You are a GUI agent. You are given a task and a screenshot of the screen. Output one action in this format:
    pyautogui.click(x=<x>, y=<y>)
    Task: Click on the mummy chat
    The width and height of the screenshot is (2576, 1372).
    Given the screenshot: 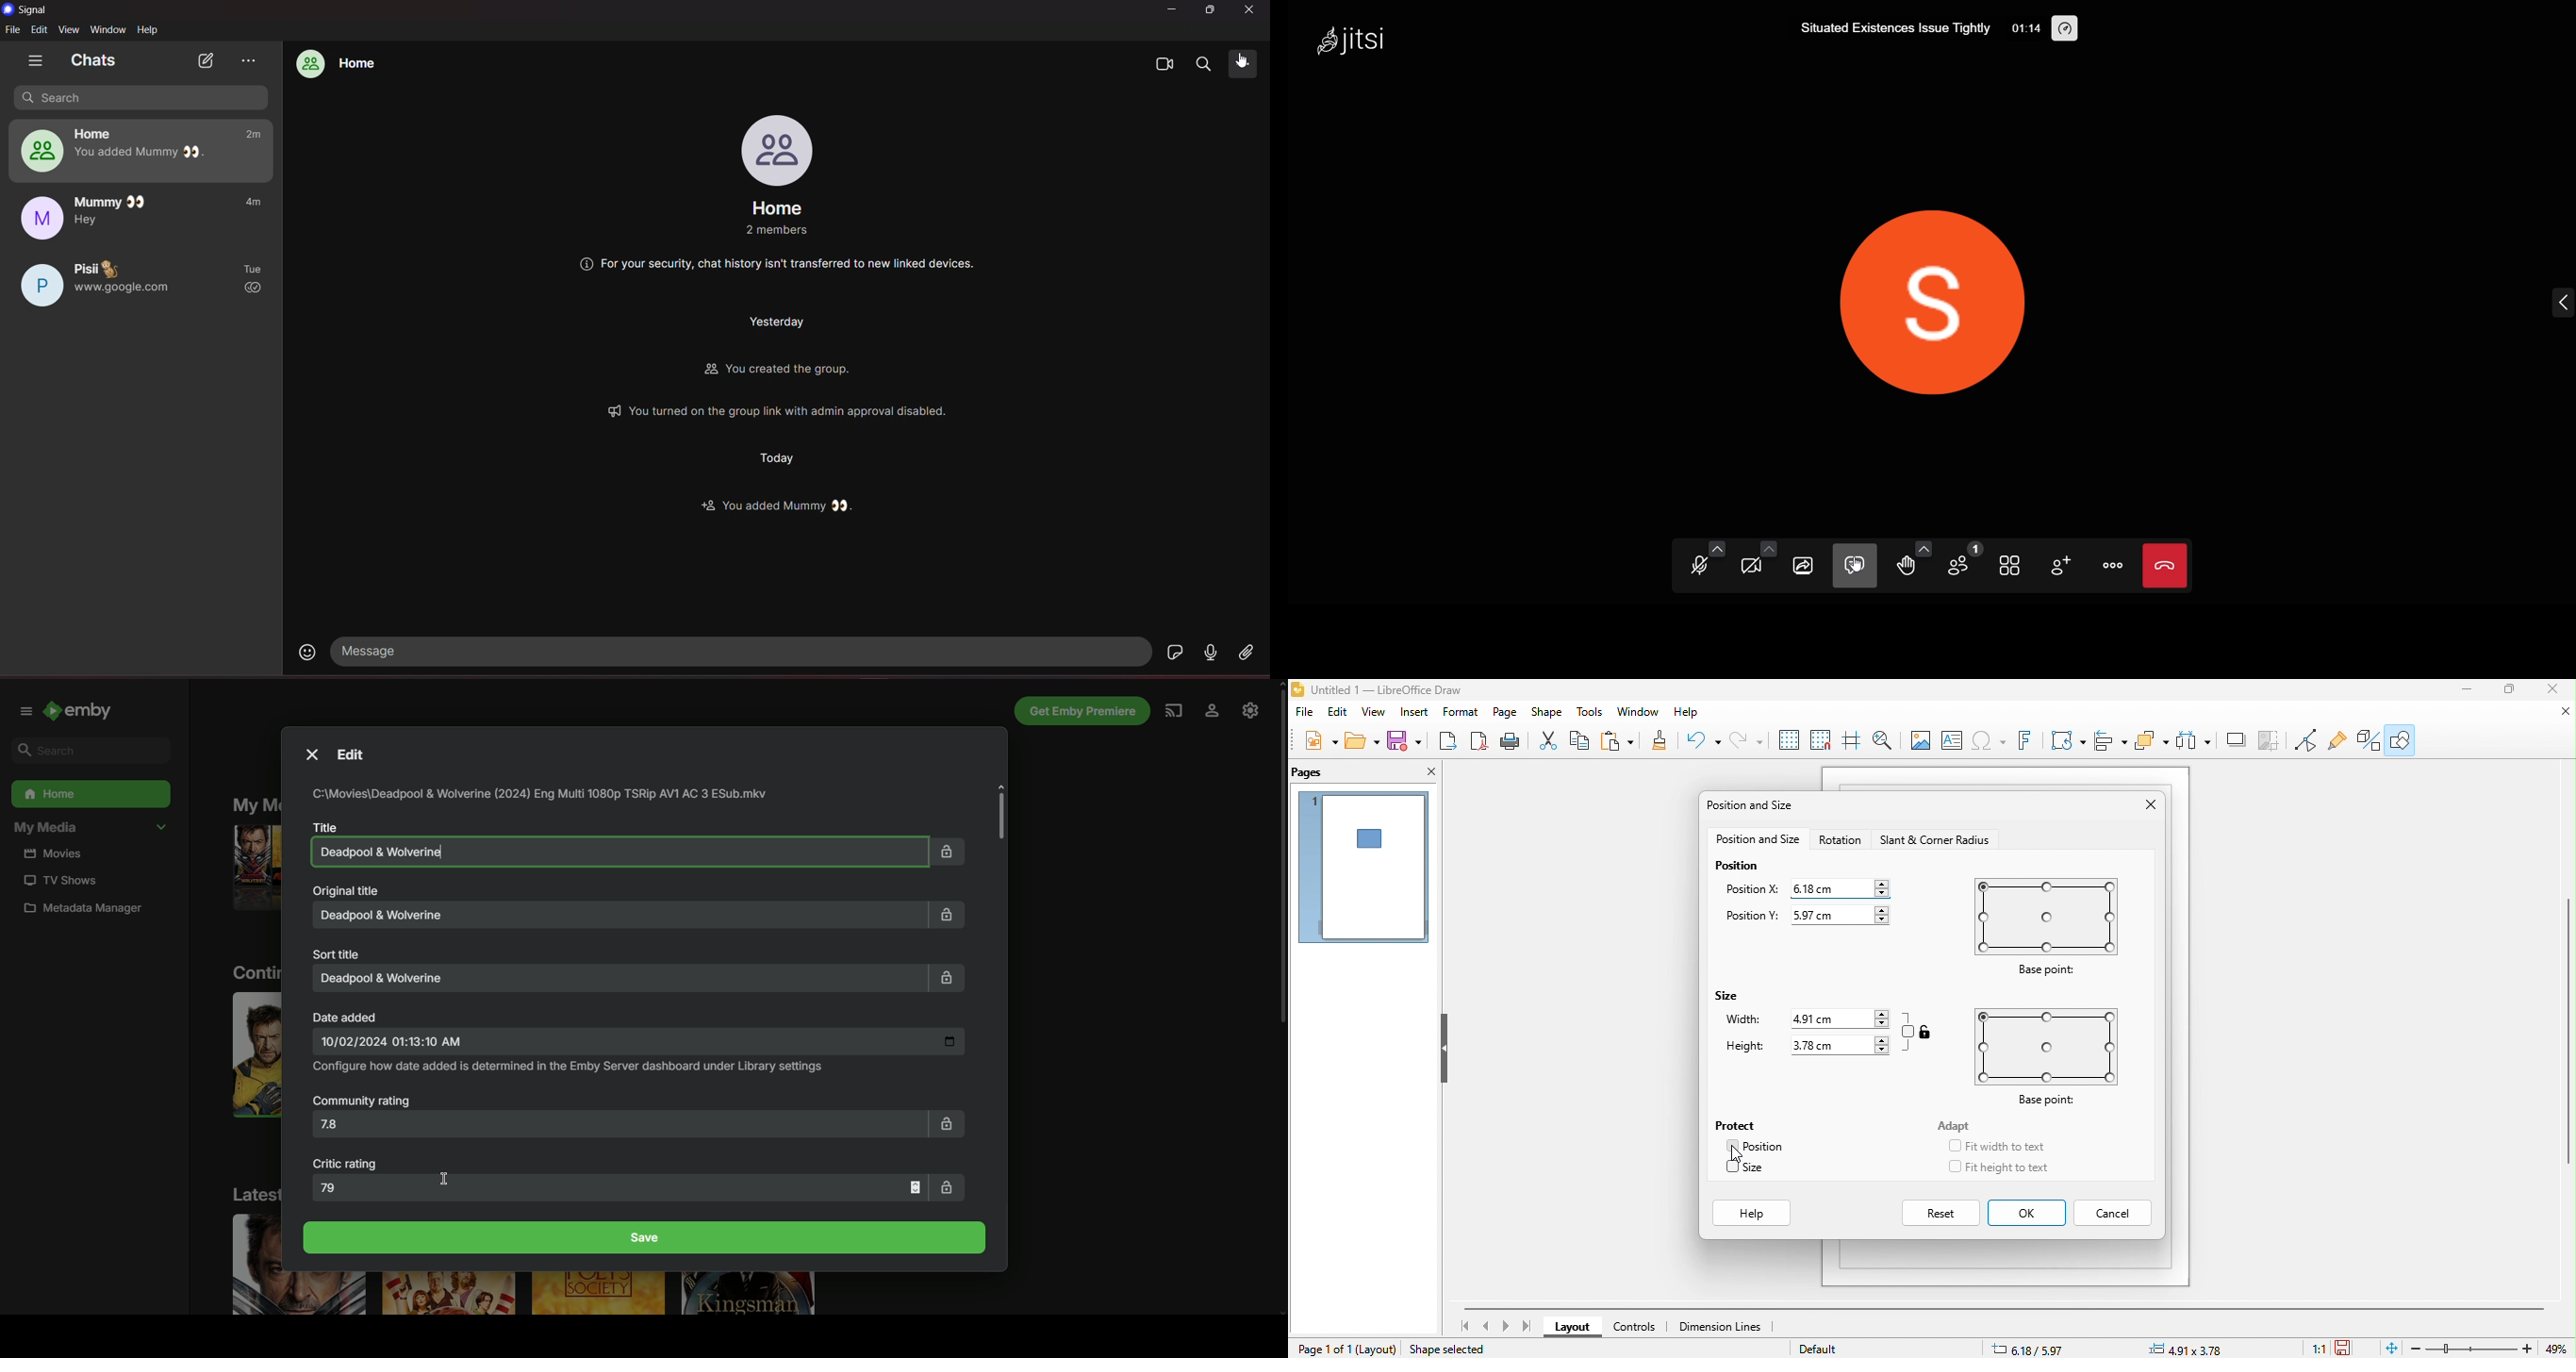 What is the action you would take?
    pyautogui.click(x=143, y=214)
    